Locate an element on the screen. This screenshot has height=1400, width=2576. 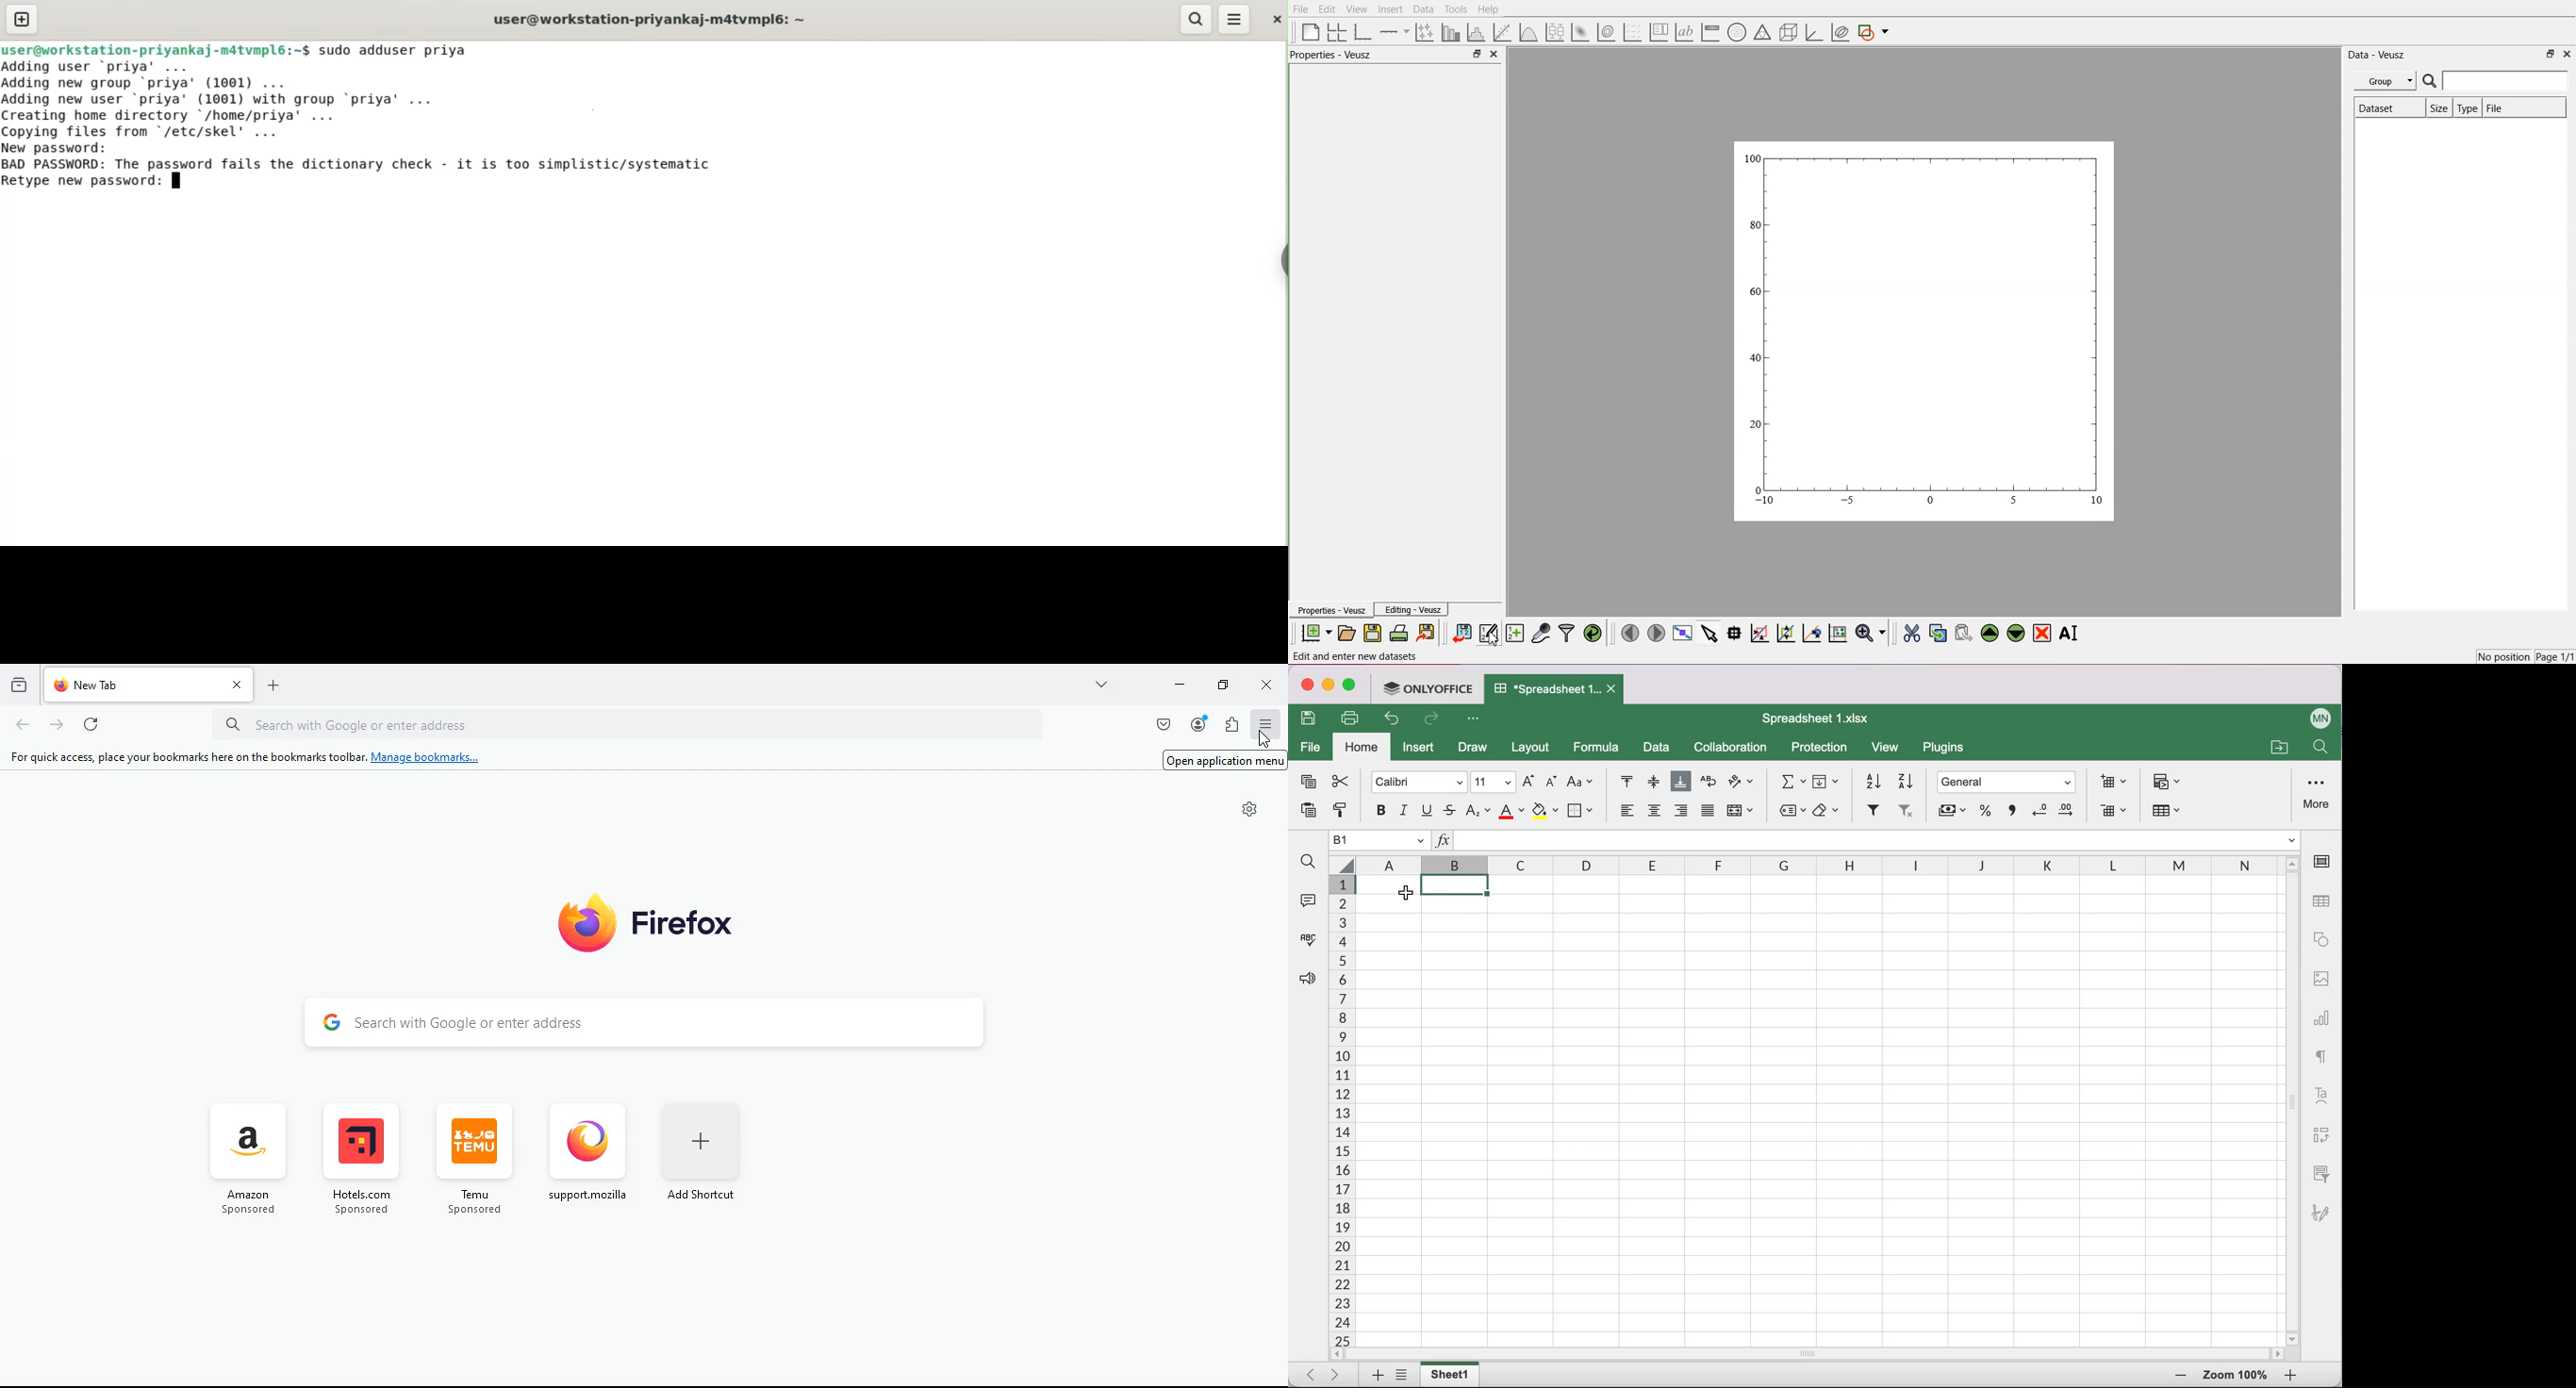
minimize is located at coordinates (1176, 686).